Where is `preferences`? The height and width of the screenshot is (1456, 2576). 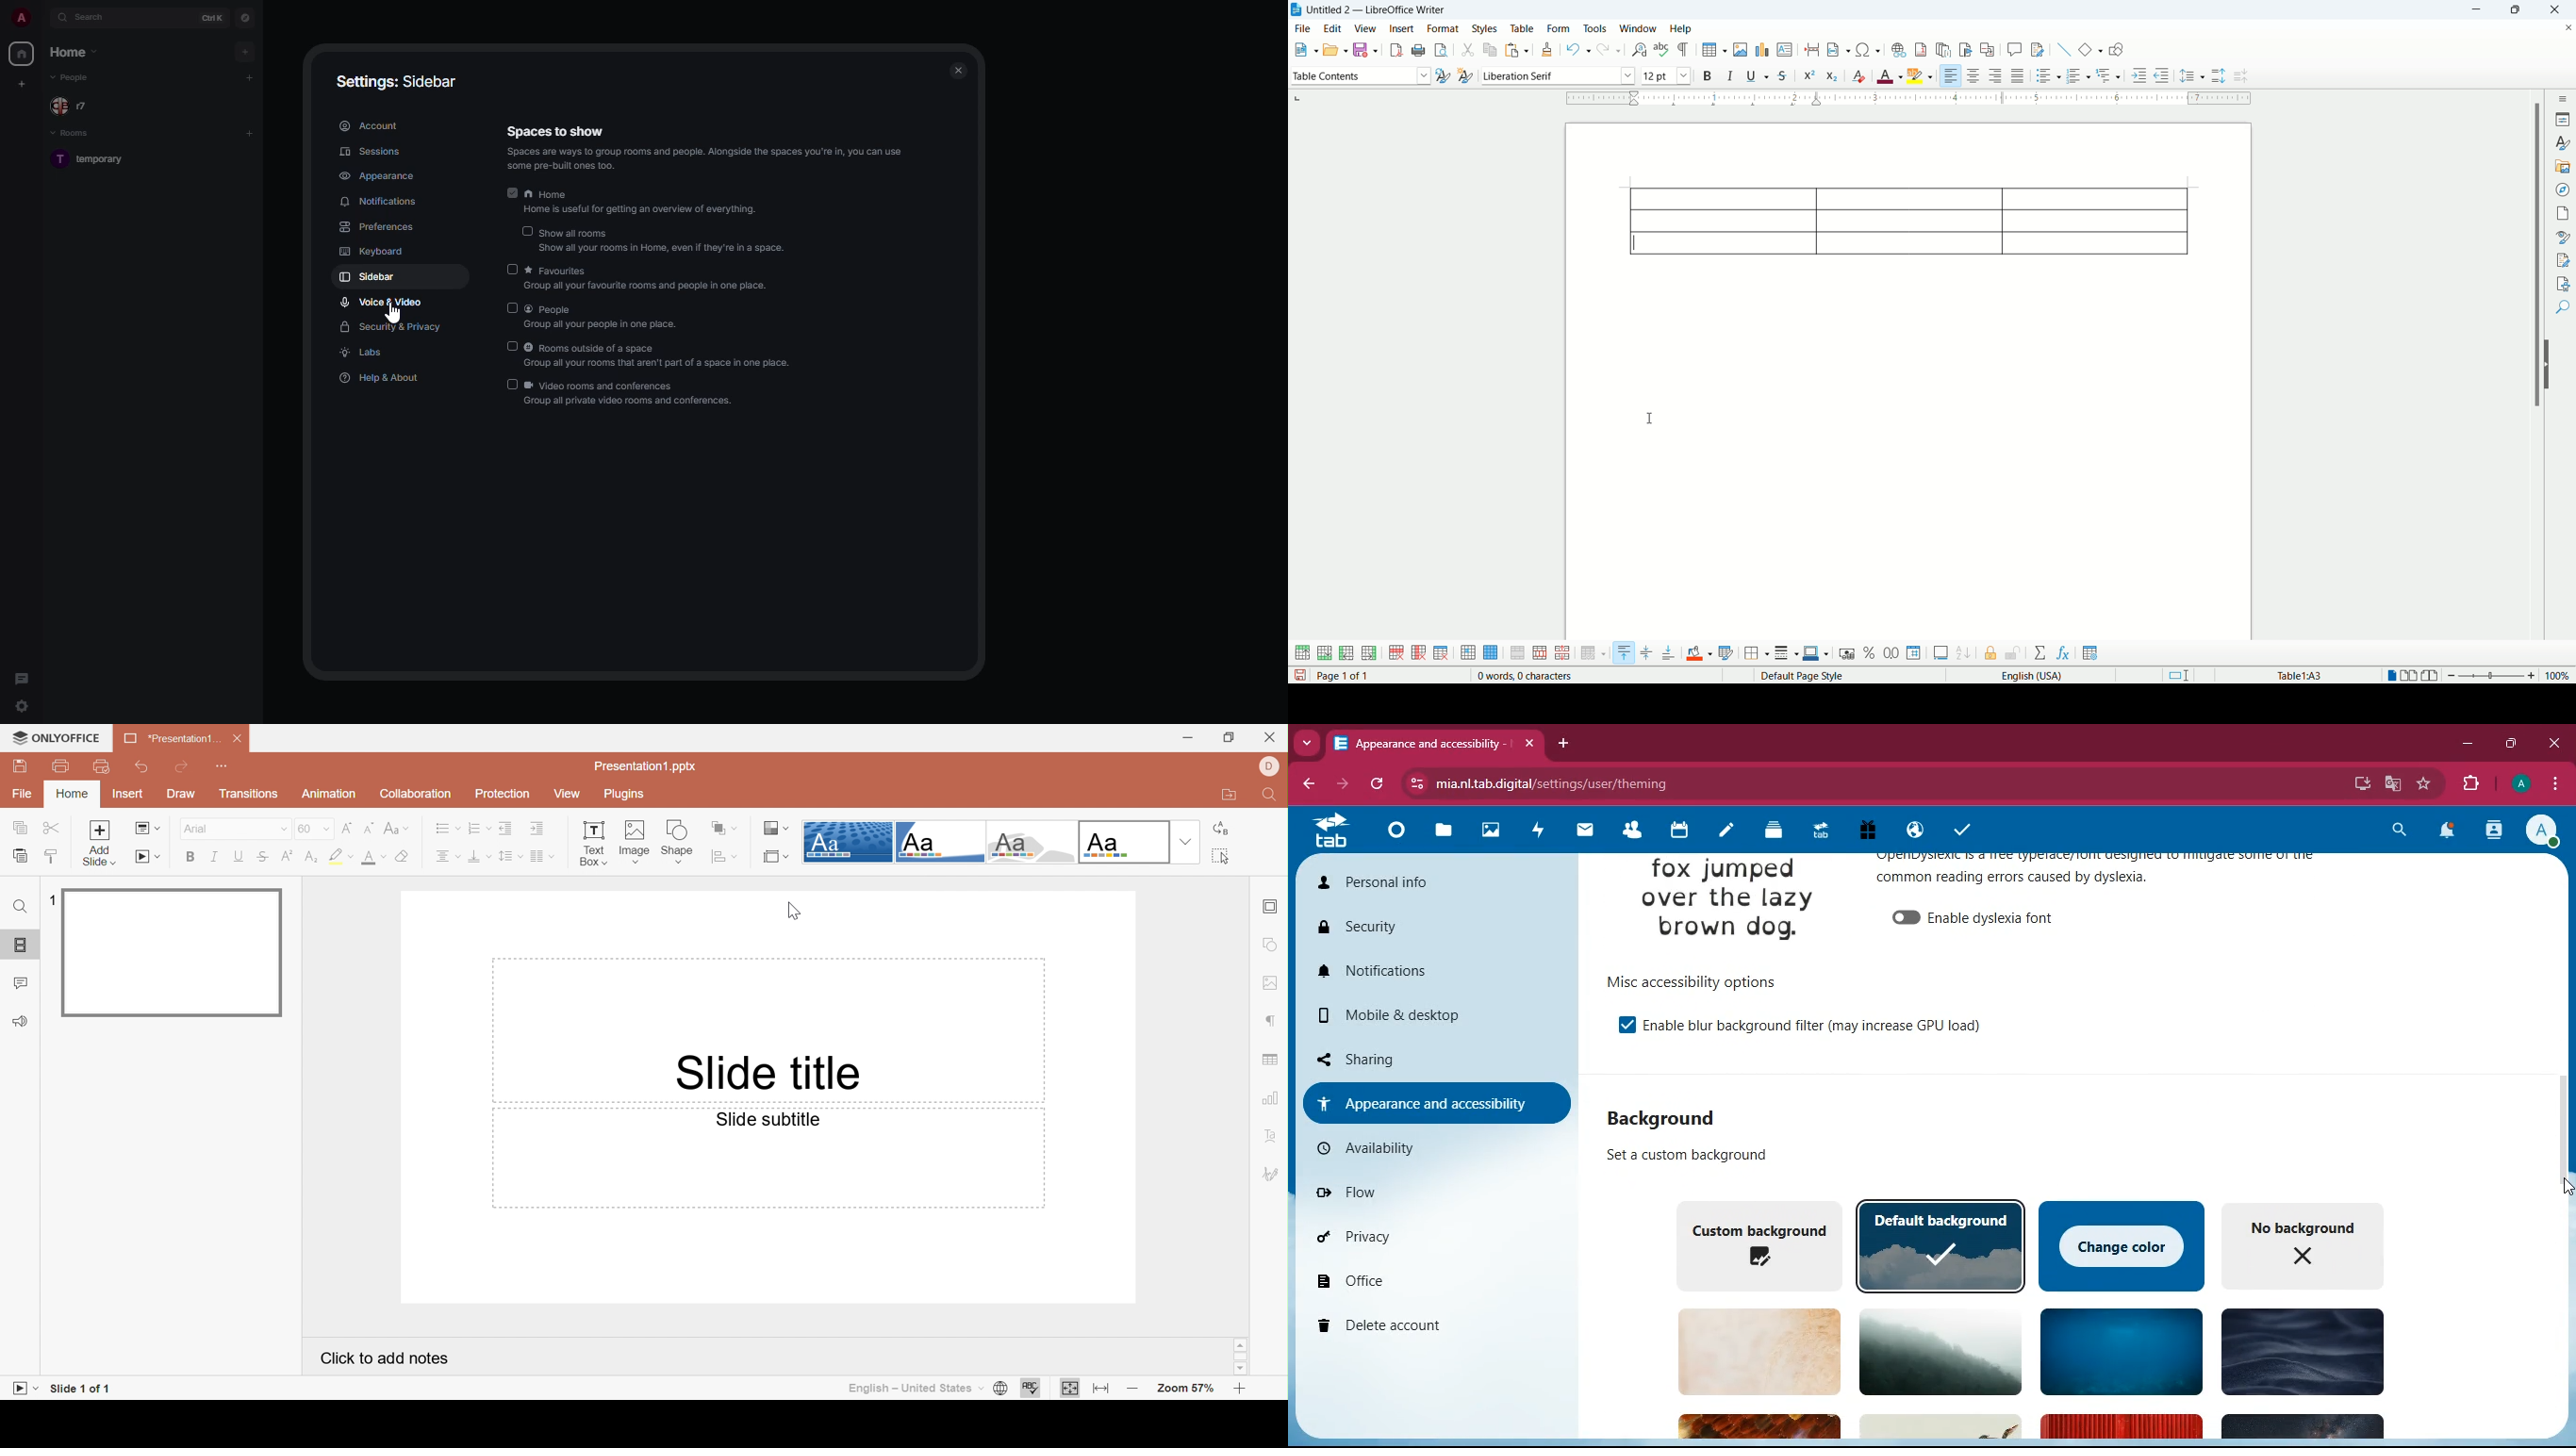
preferences is located at coordinates (376, 226).